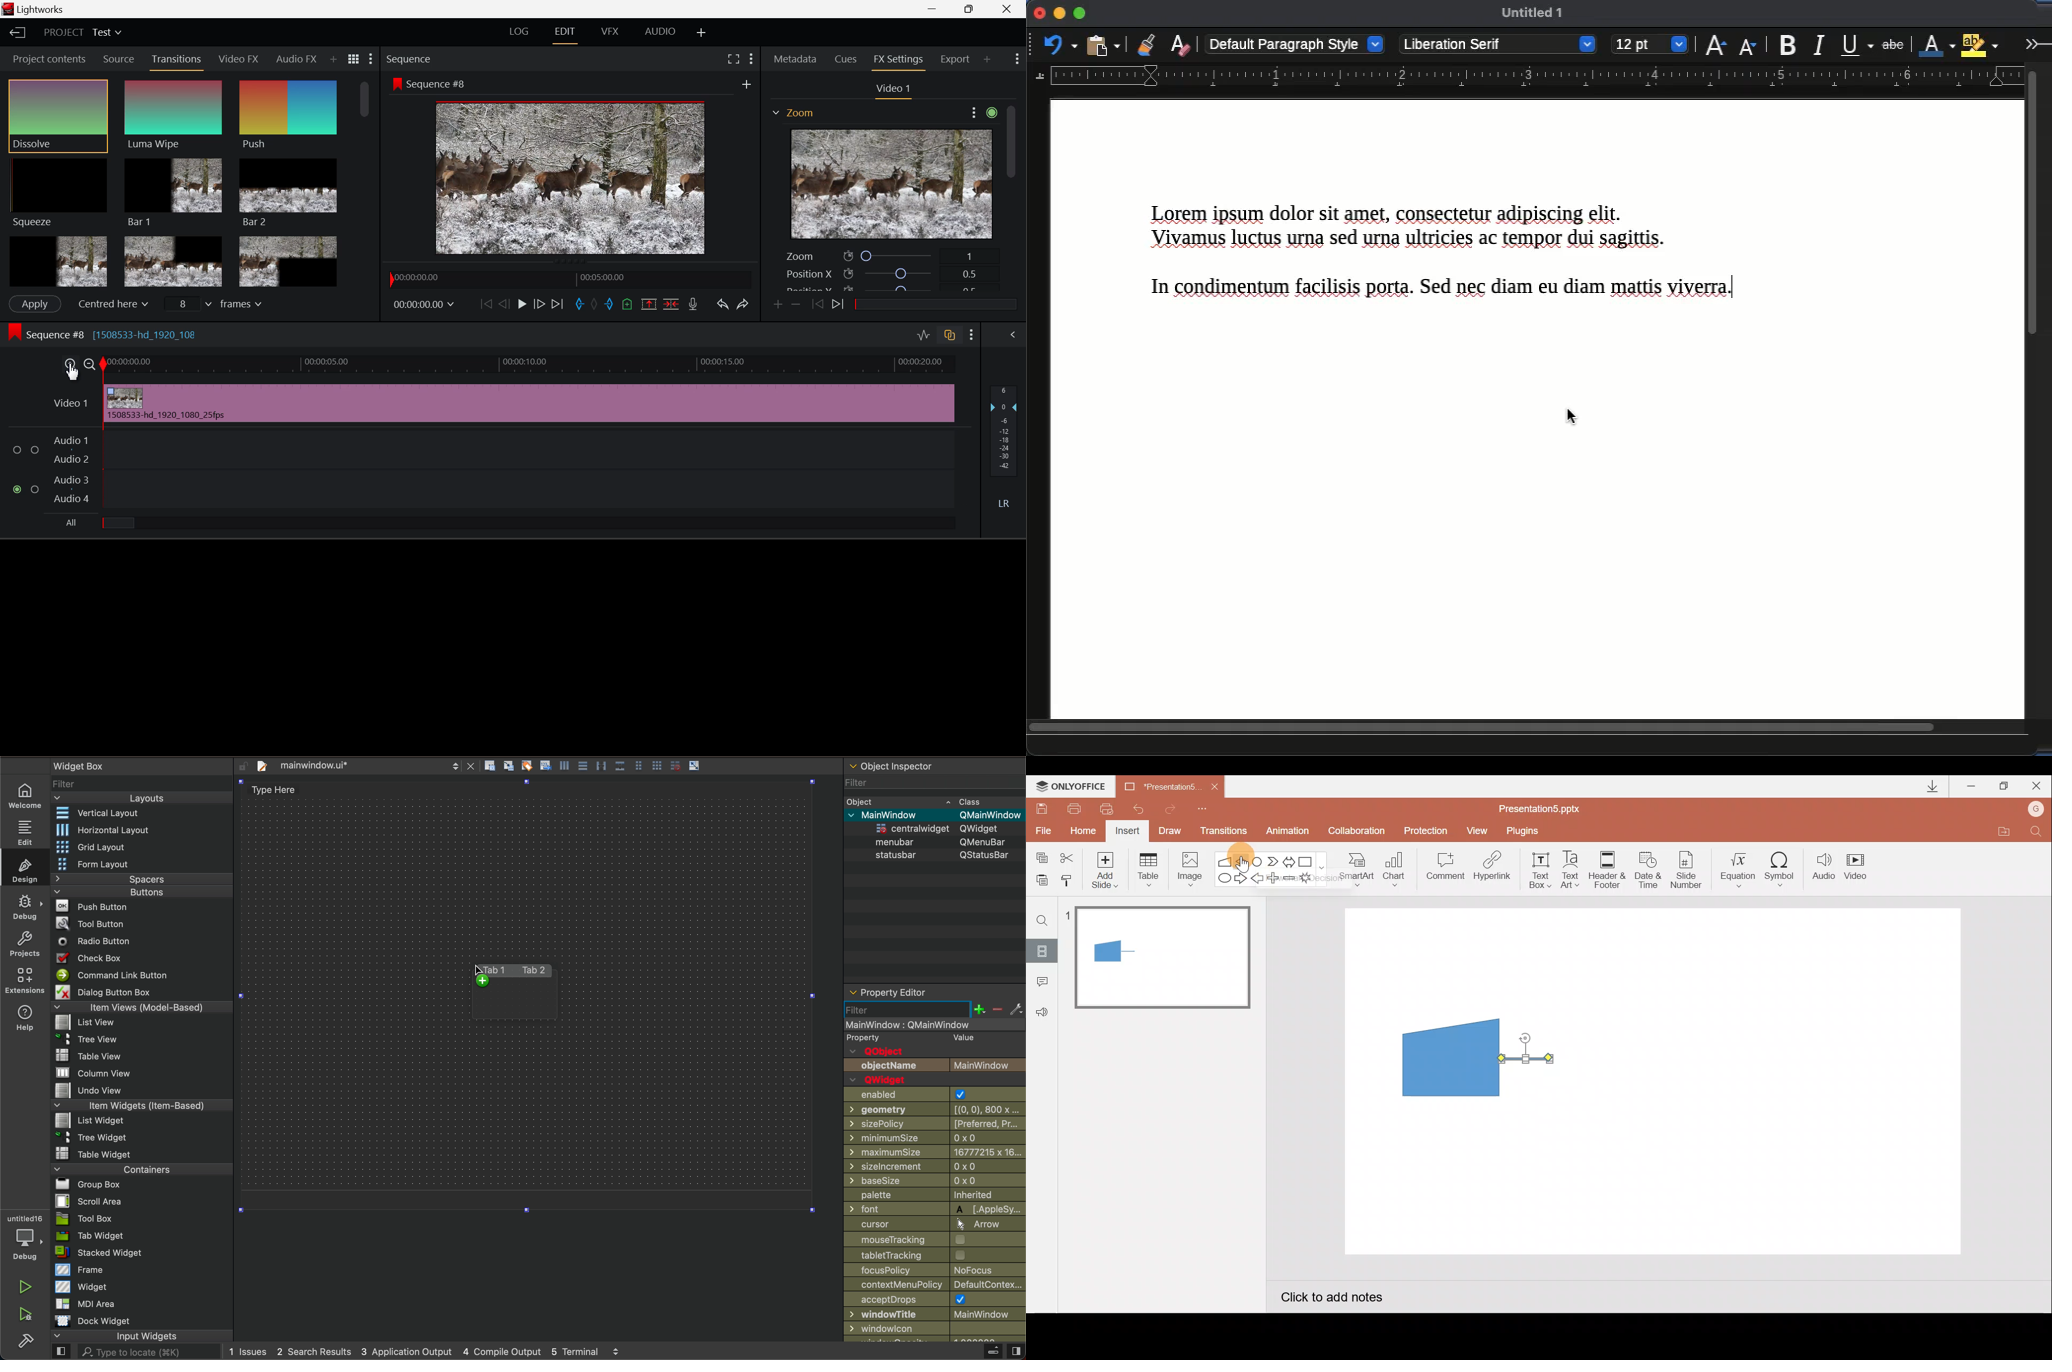  What do you see at coordinates (1573, 869) in the screenshot?
I see `Text Art` at bounding box center [1573, 869].